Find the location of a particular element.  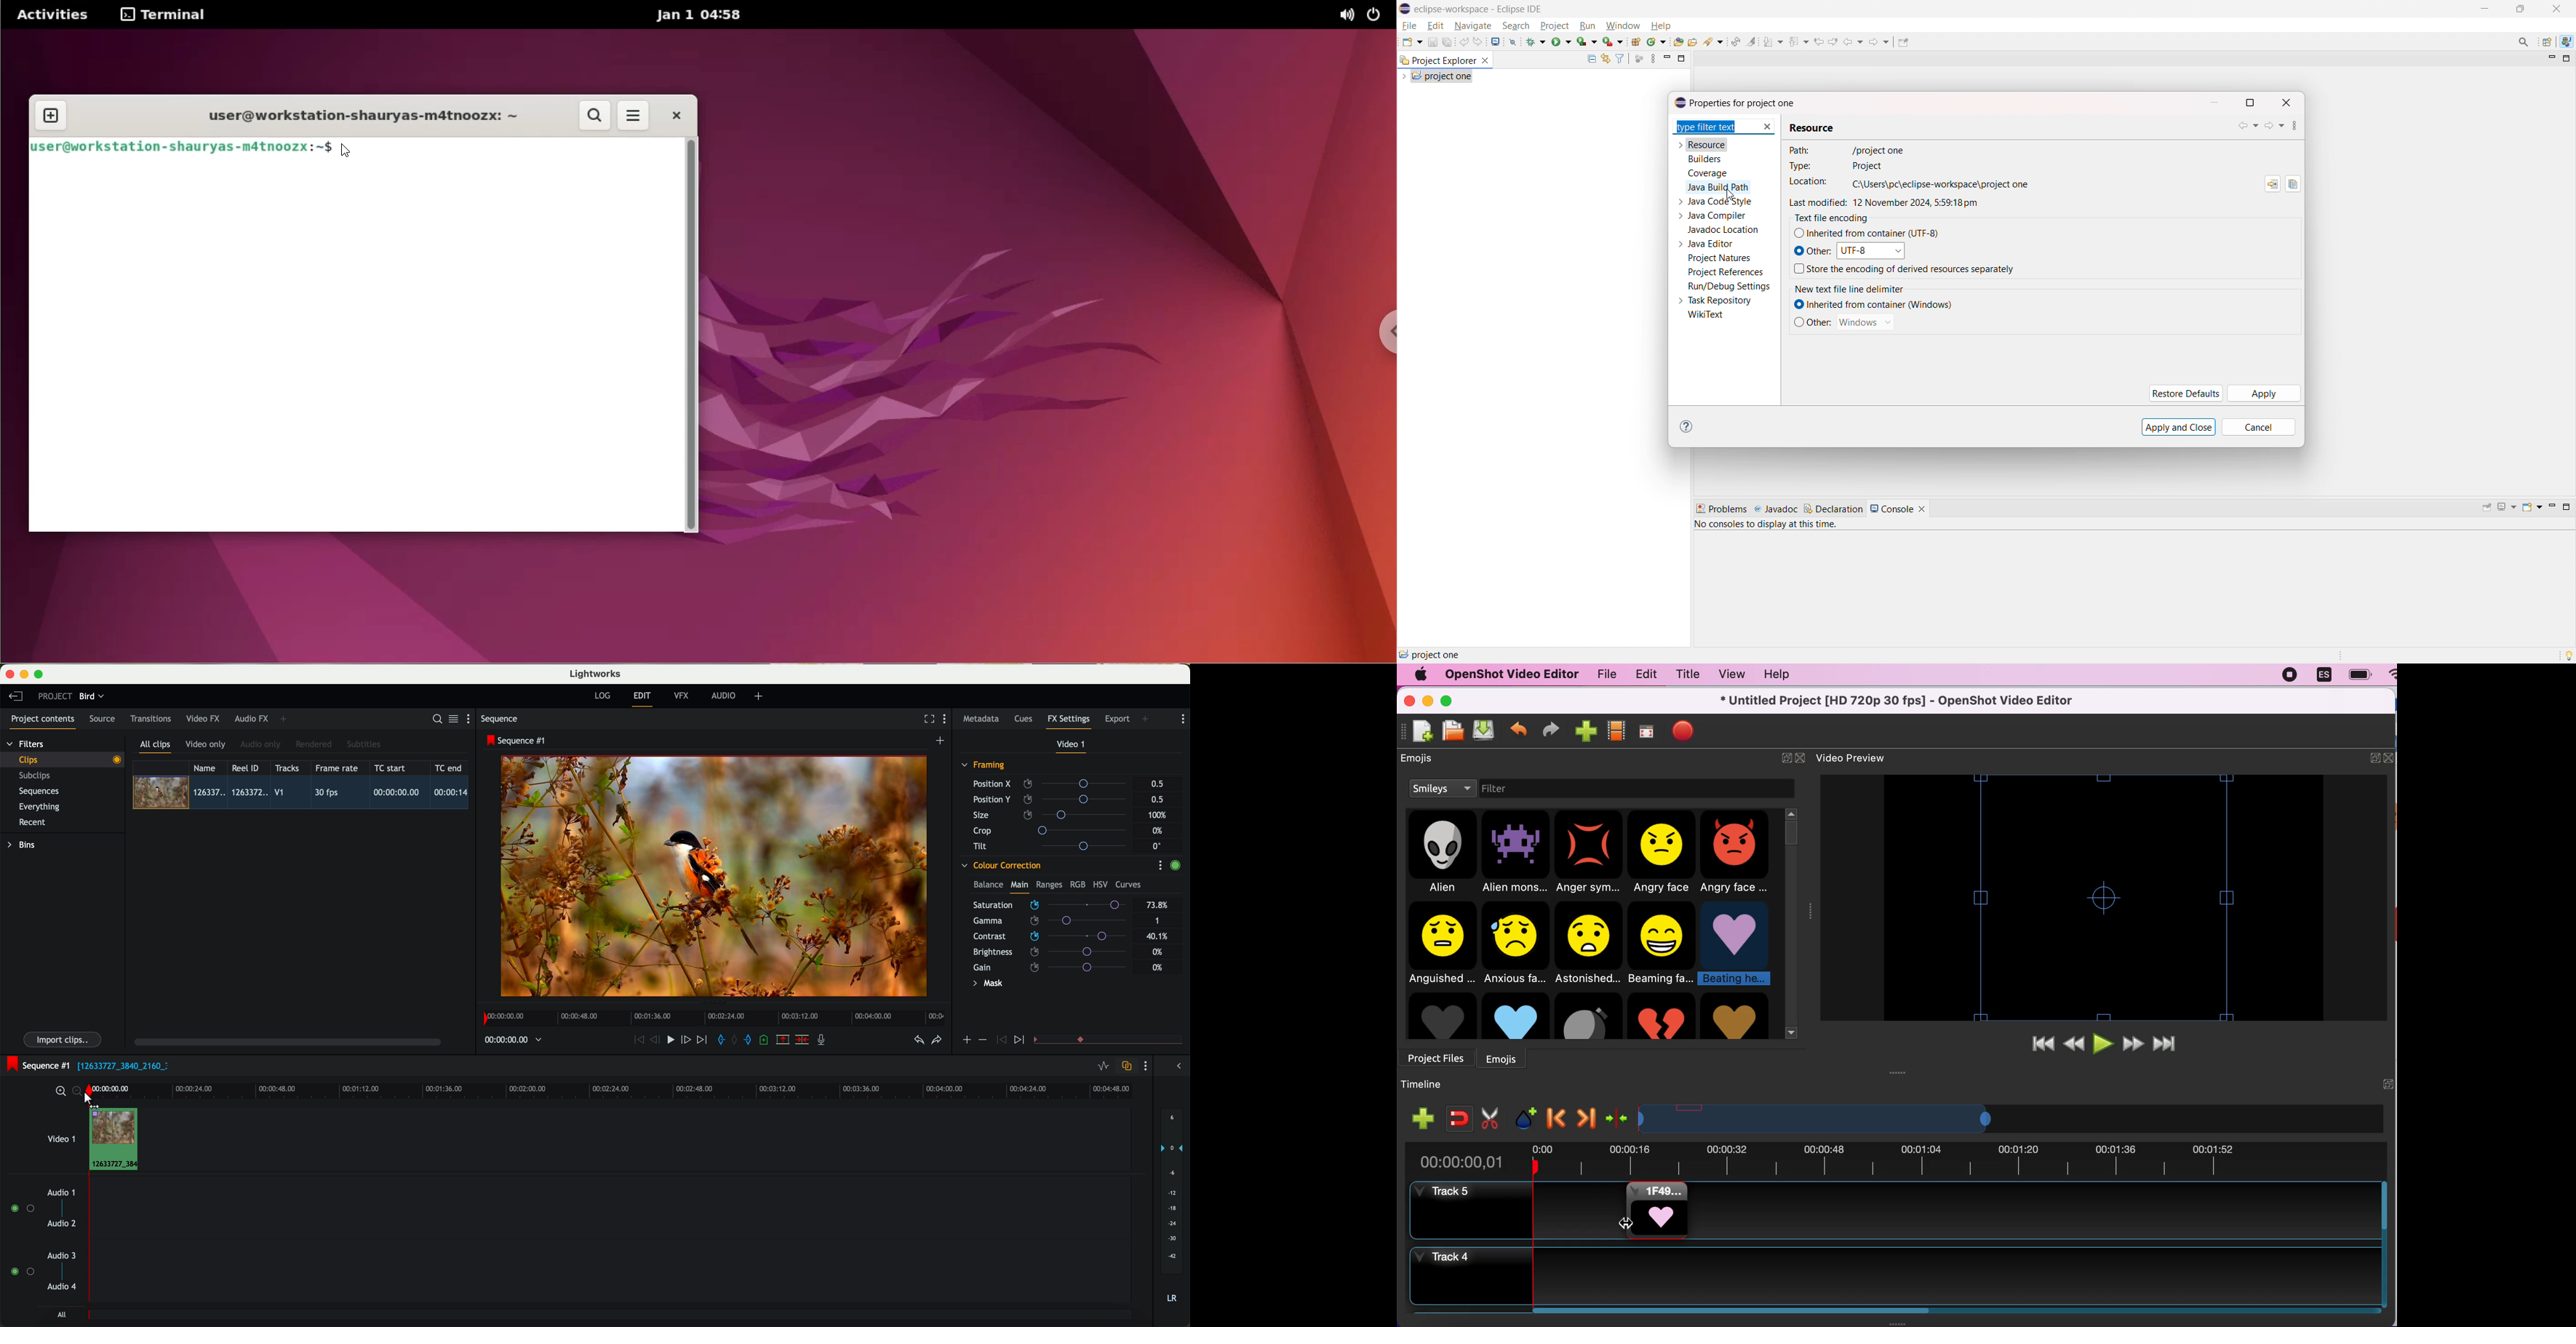

video 1 is located at coordinates (60, 1137).